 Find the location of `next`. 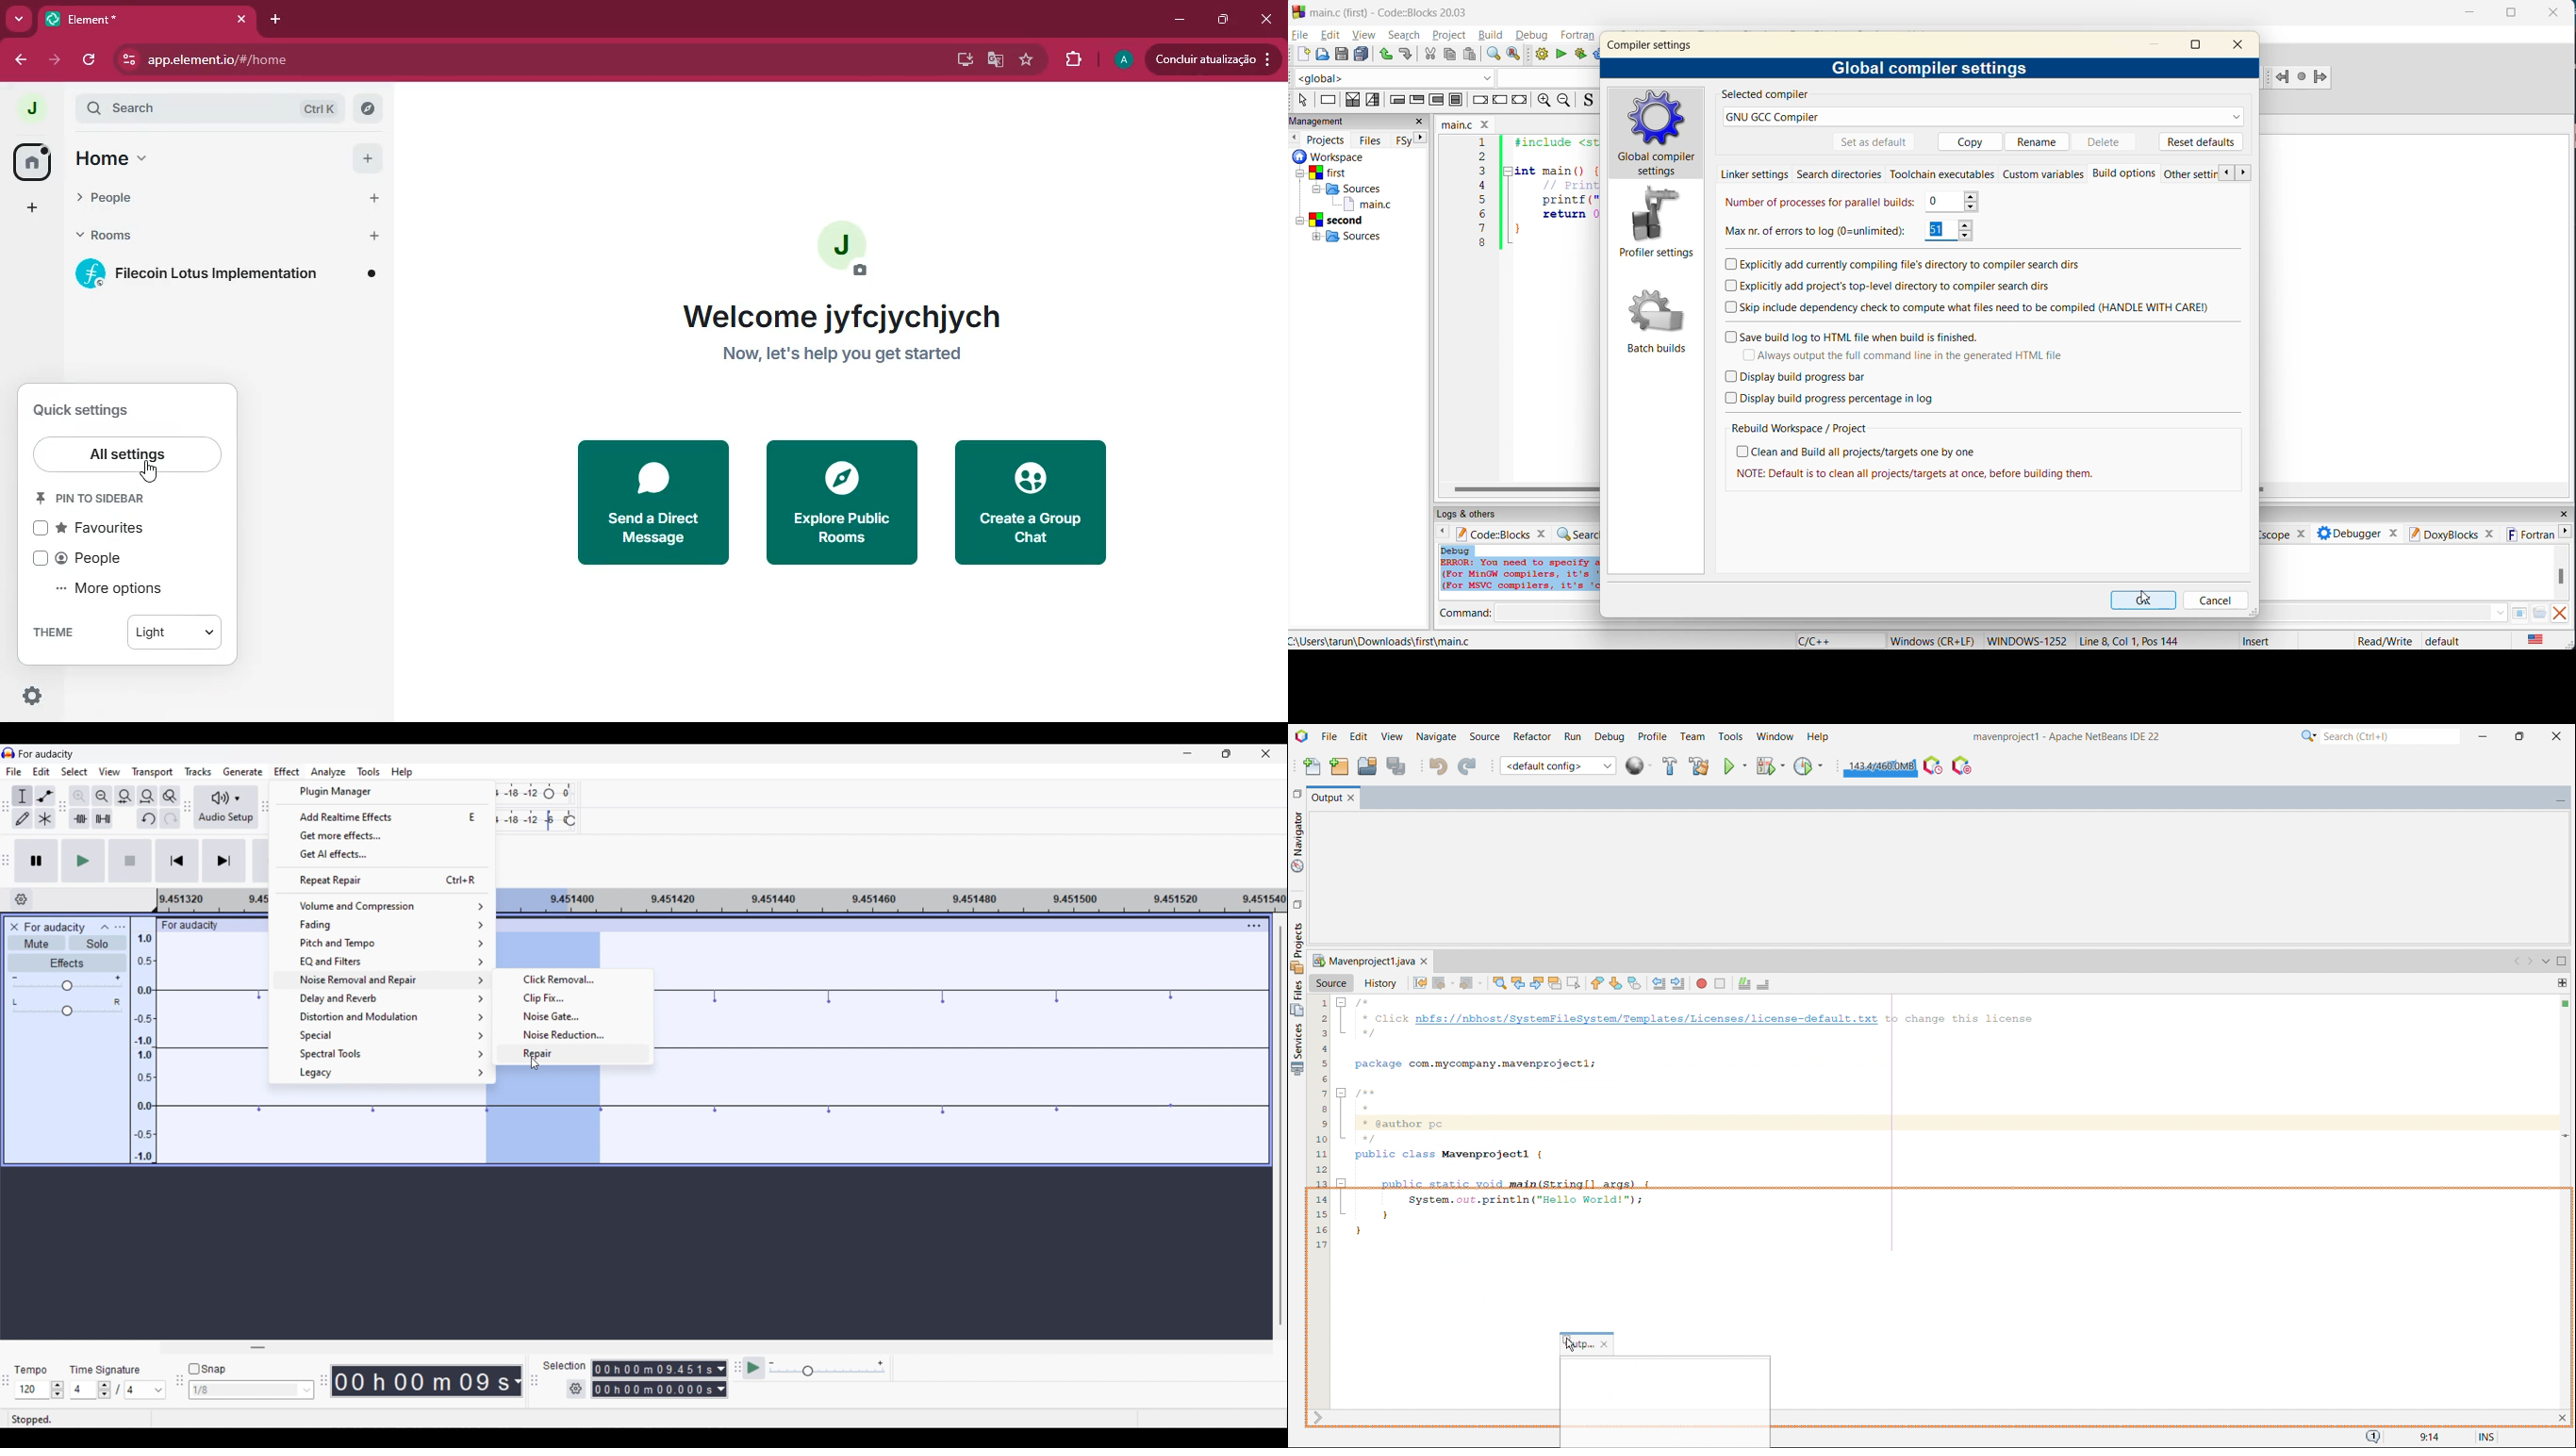

next is located at coordinates (1417, 139).